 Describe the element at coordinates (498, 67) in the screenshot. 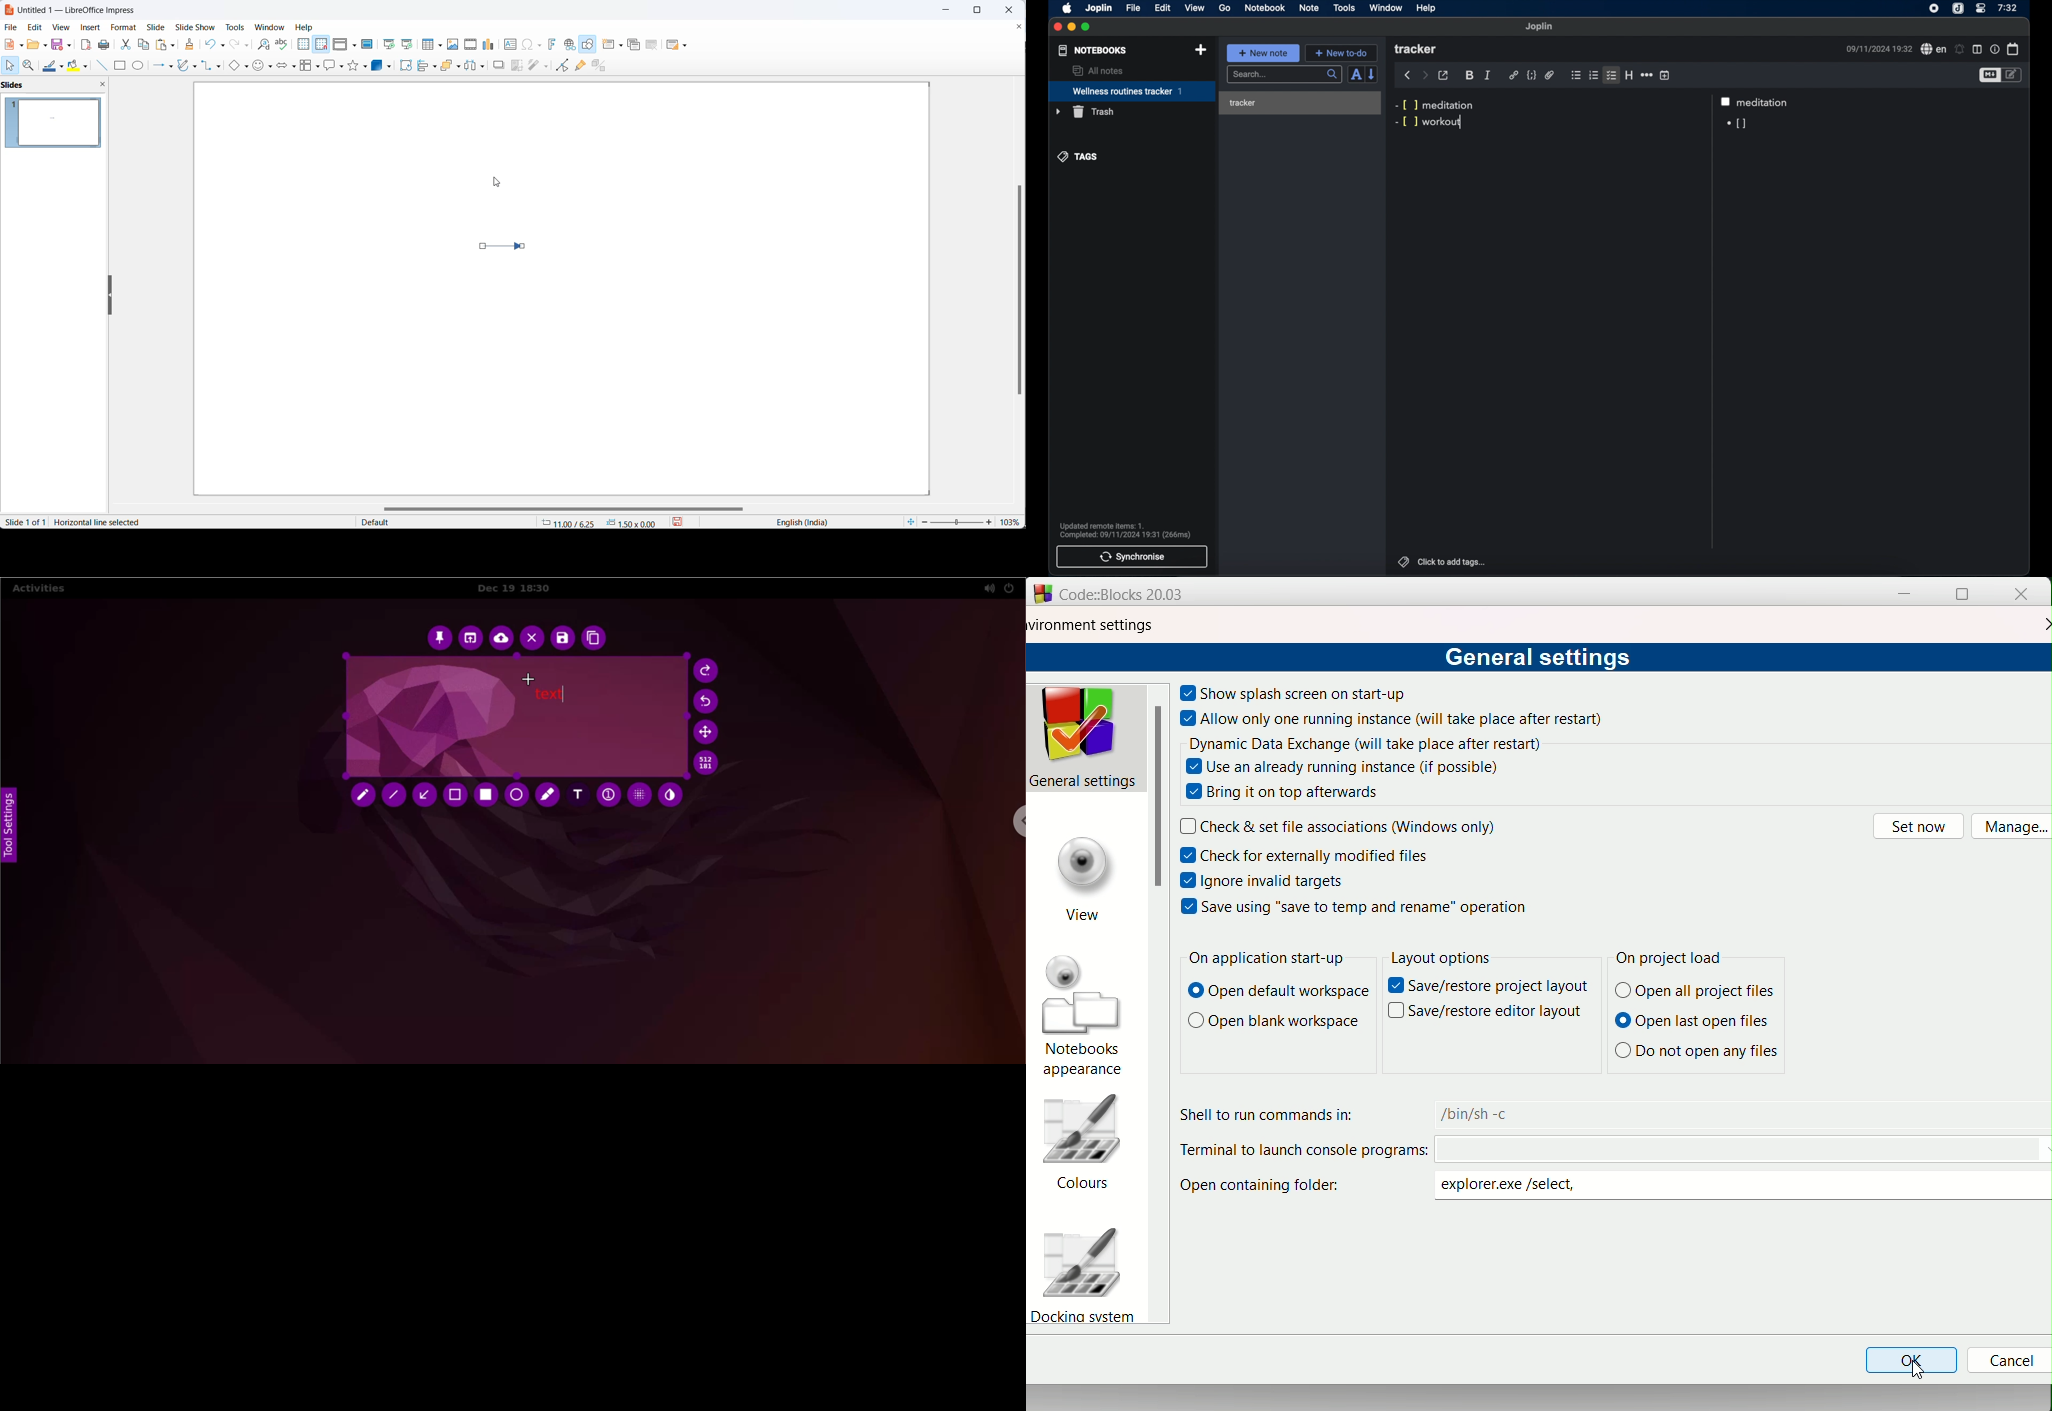

I see `shadow` at that location.